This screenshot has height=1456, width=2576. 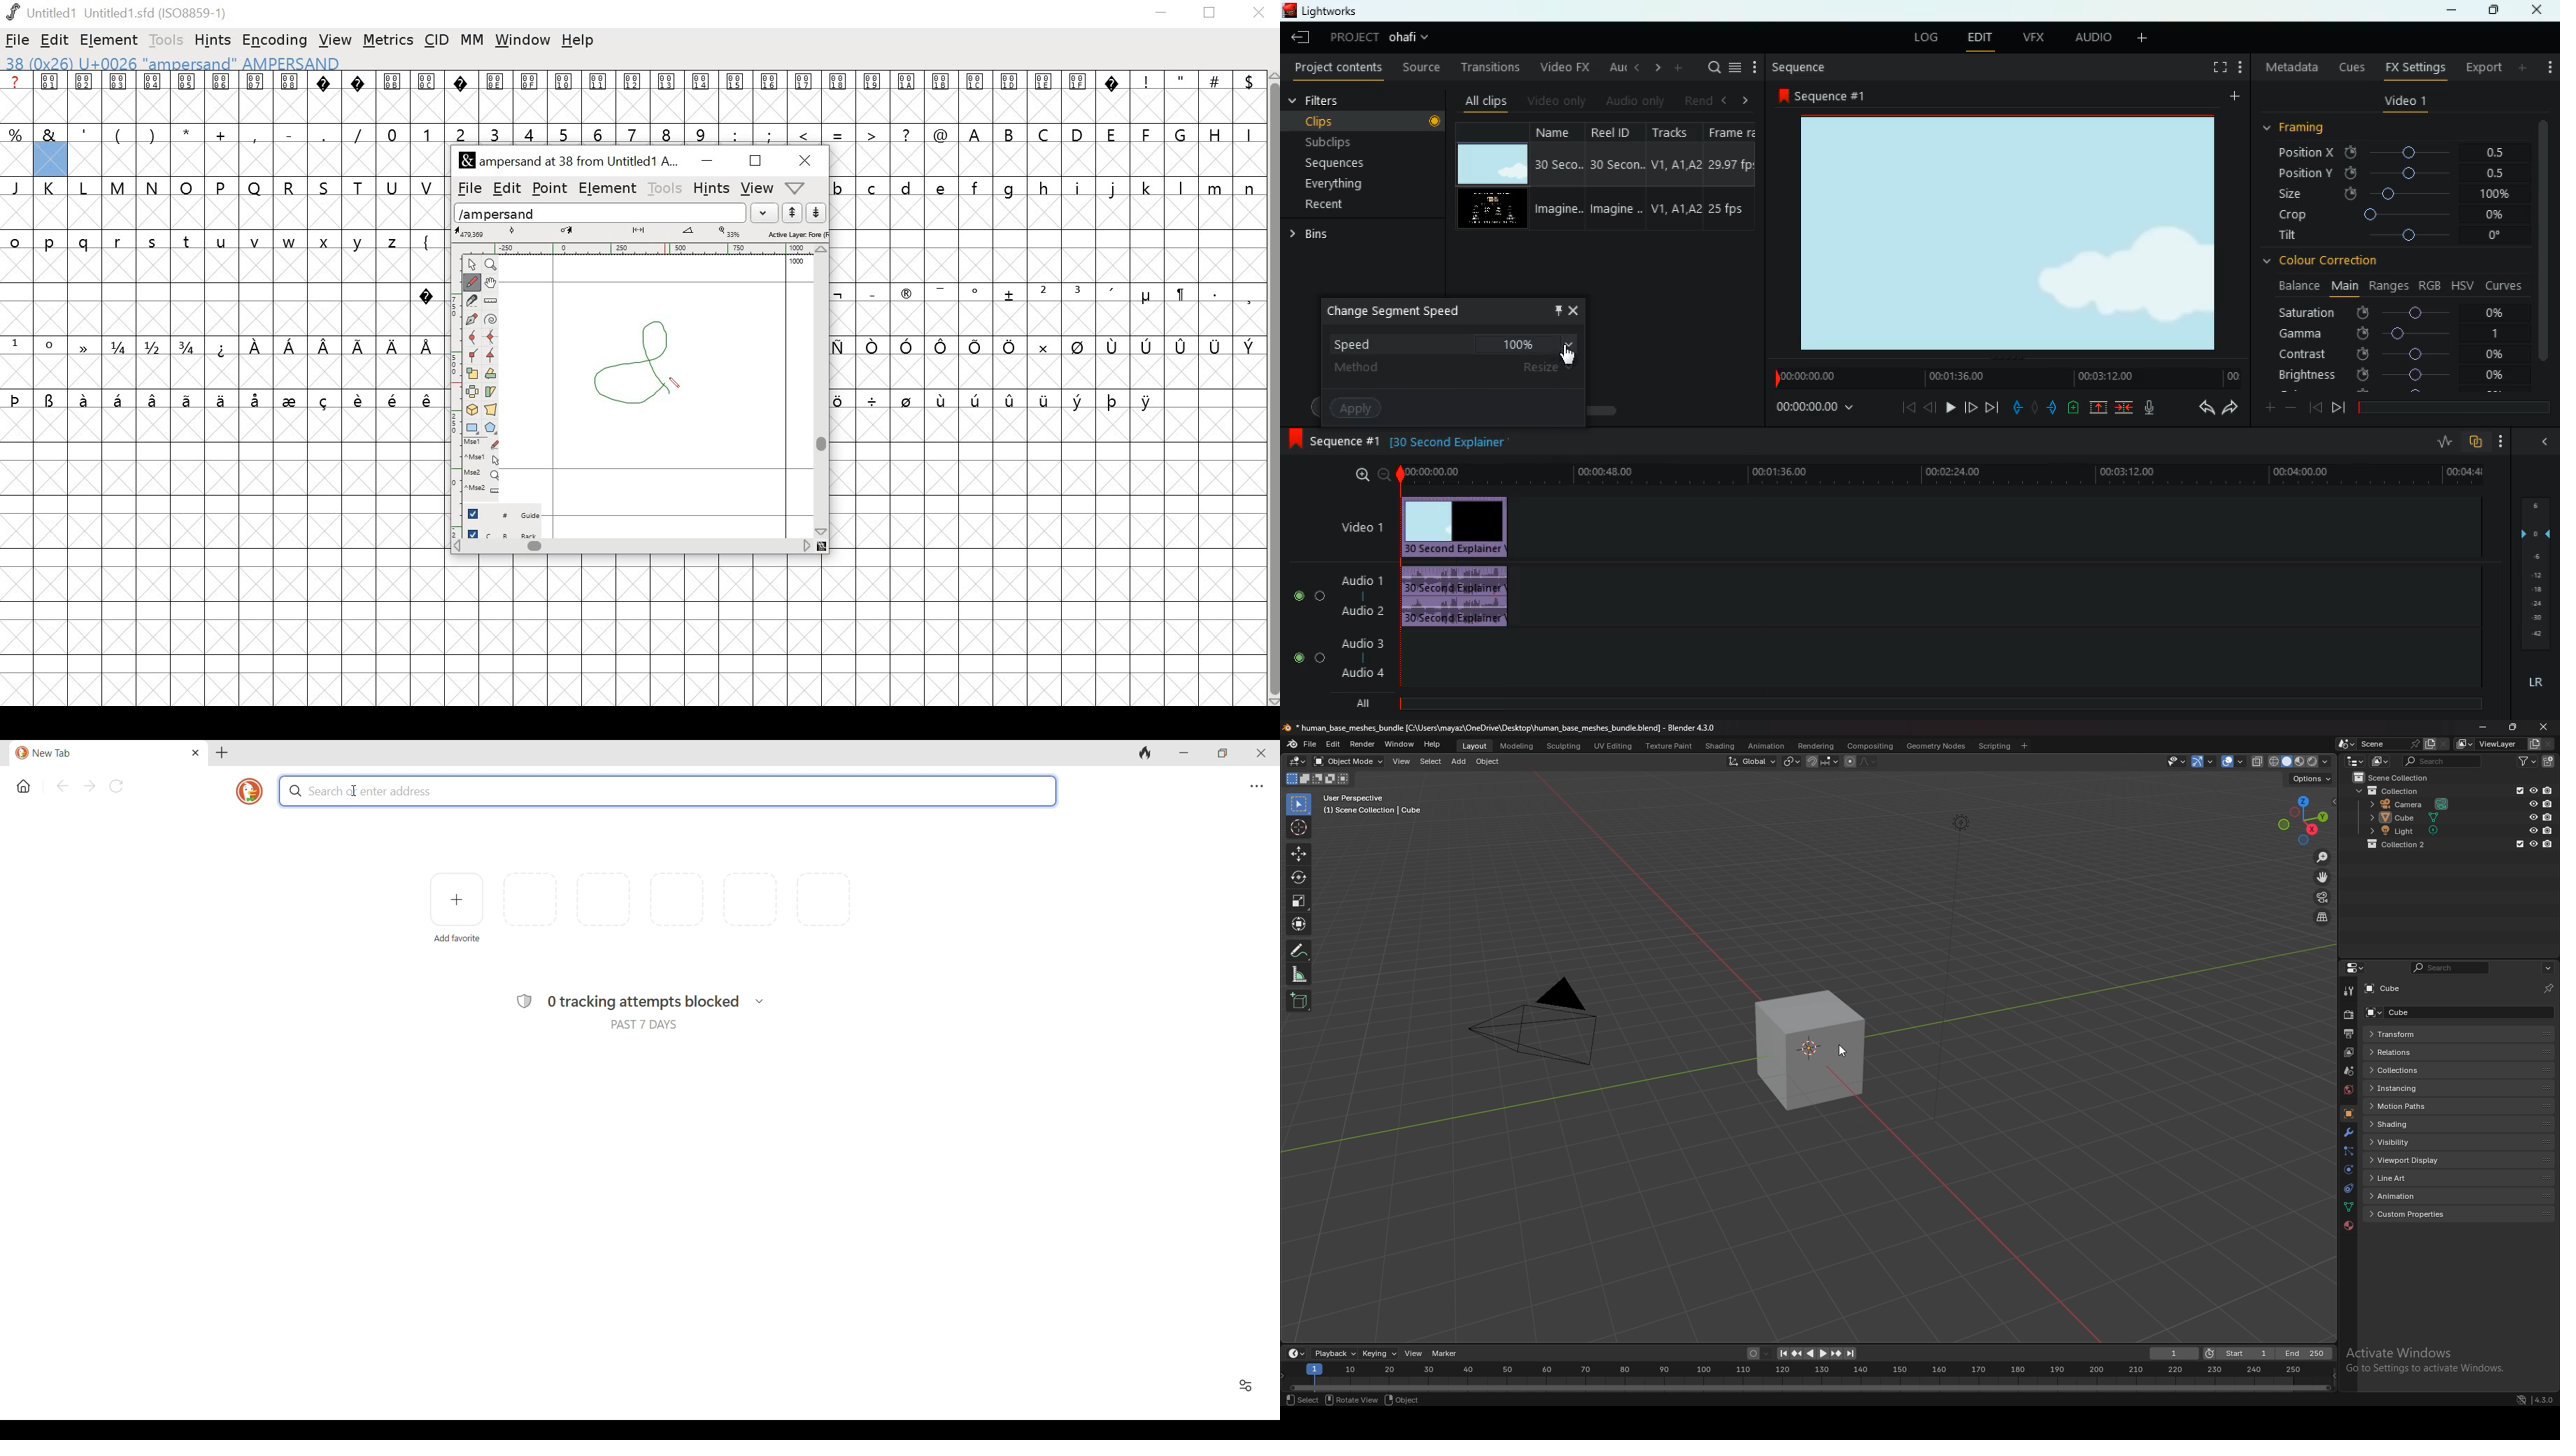 I want to click on symbol, so click(x=907, y=346).